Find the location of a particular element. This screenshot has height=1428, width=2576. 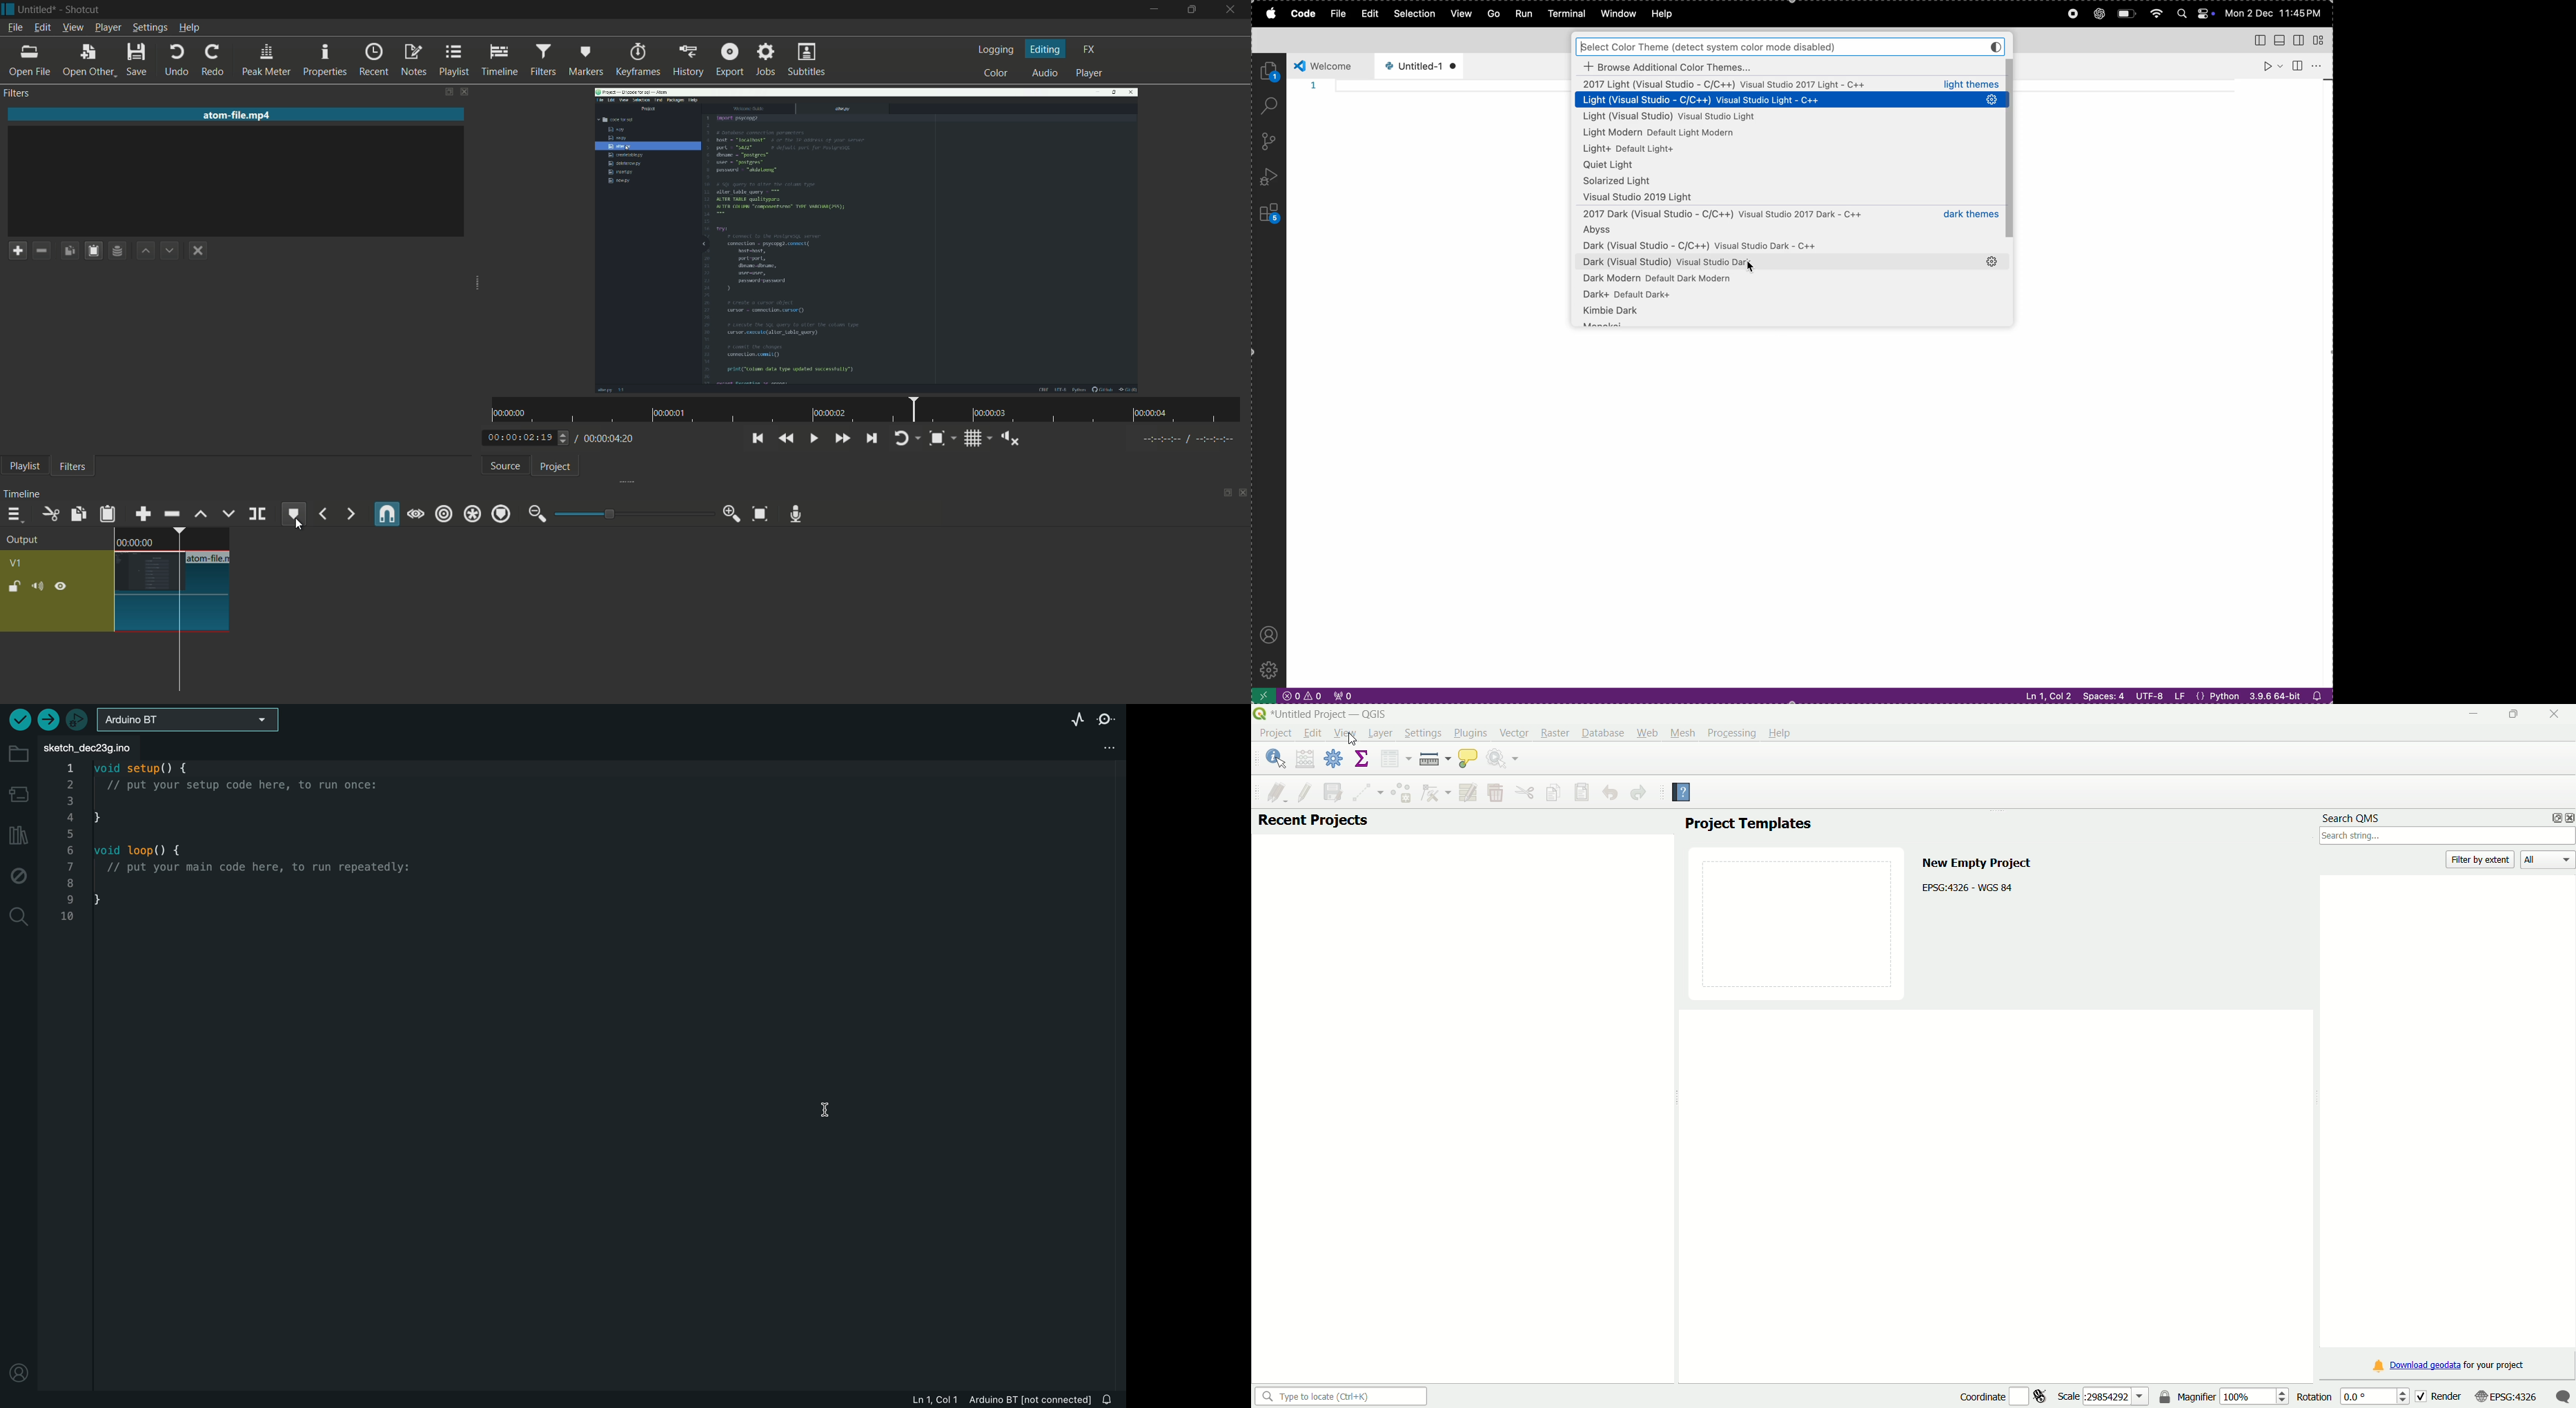

move filter down is located at coordinates (169, 250).